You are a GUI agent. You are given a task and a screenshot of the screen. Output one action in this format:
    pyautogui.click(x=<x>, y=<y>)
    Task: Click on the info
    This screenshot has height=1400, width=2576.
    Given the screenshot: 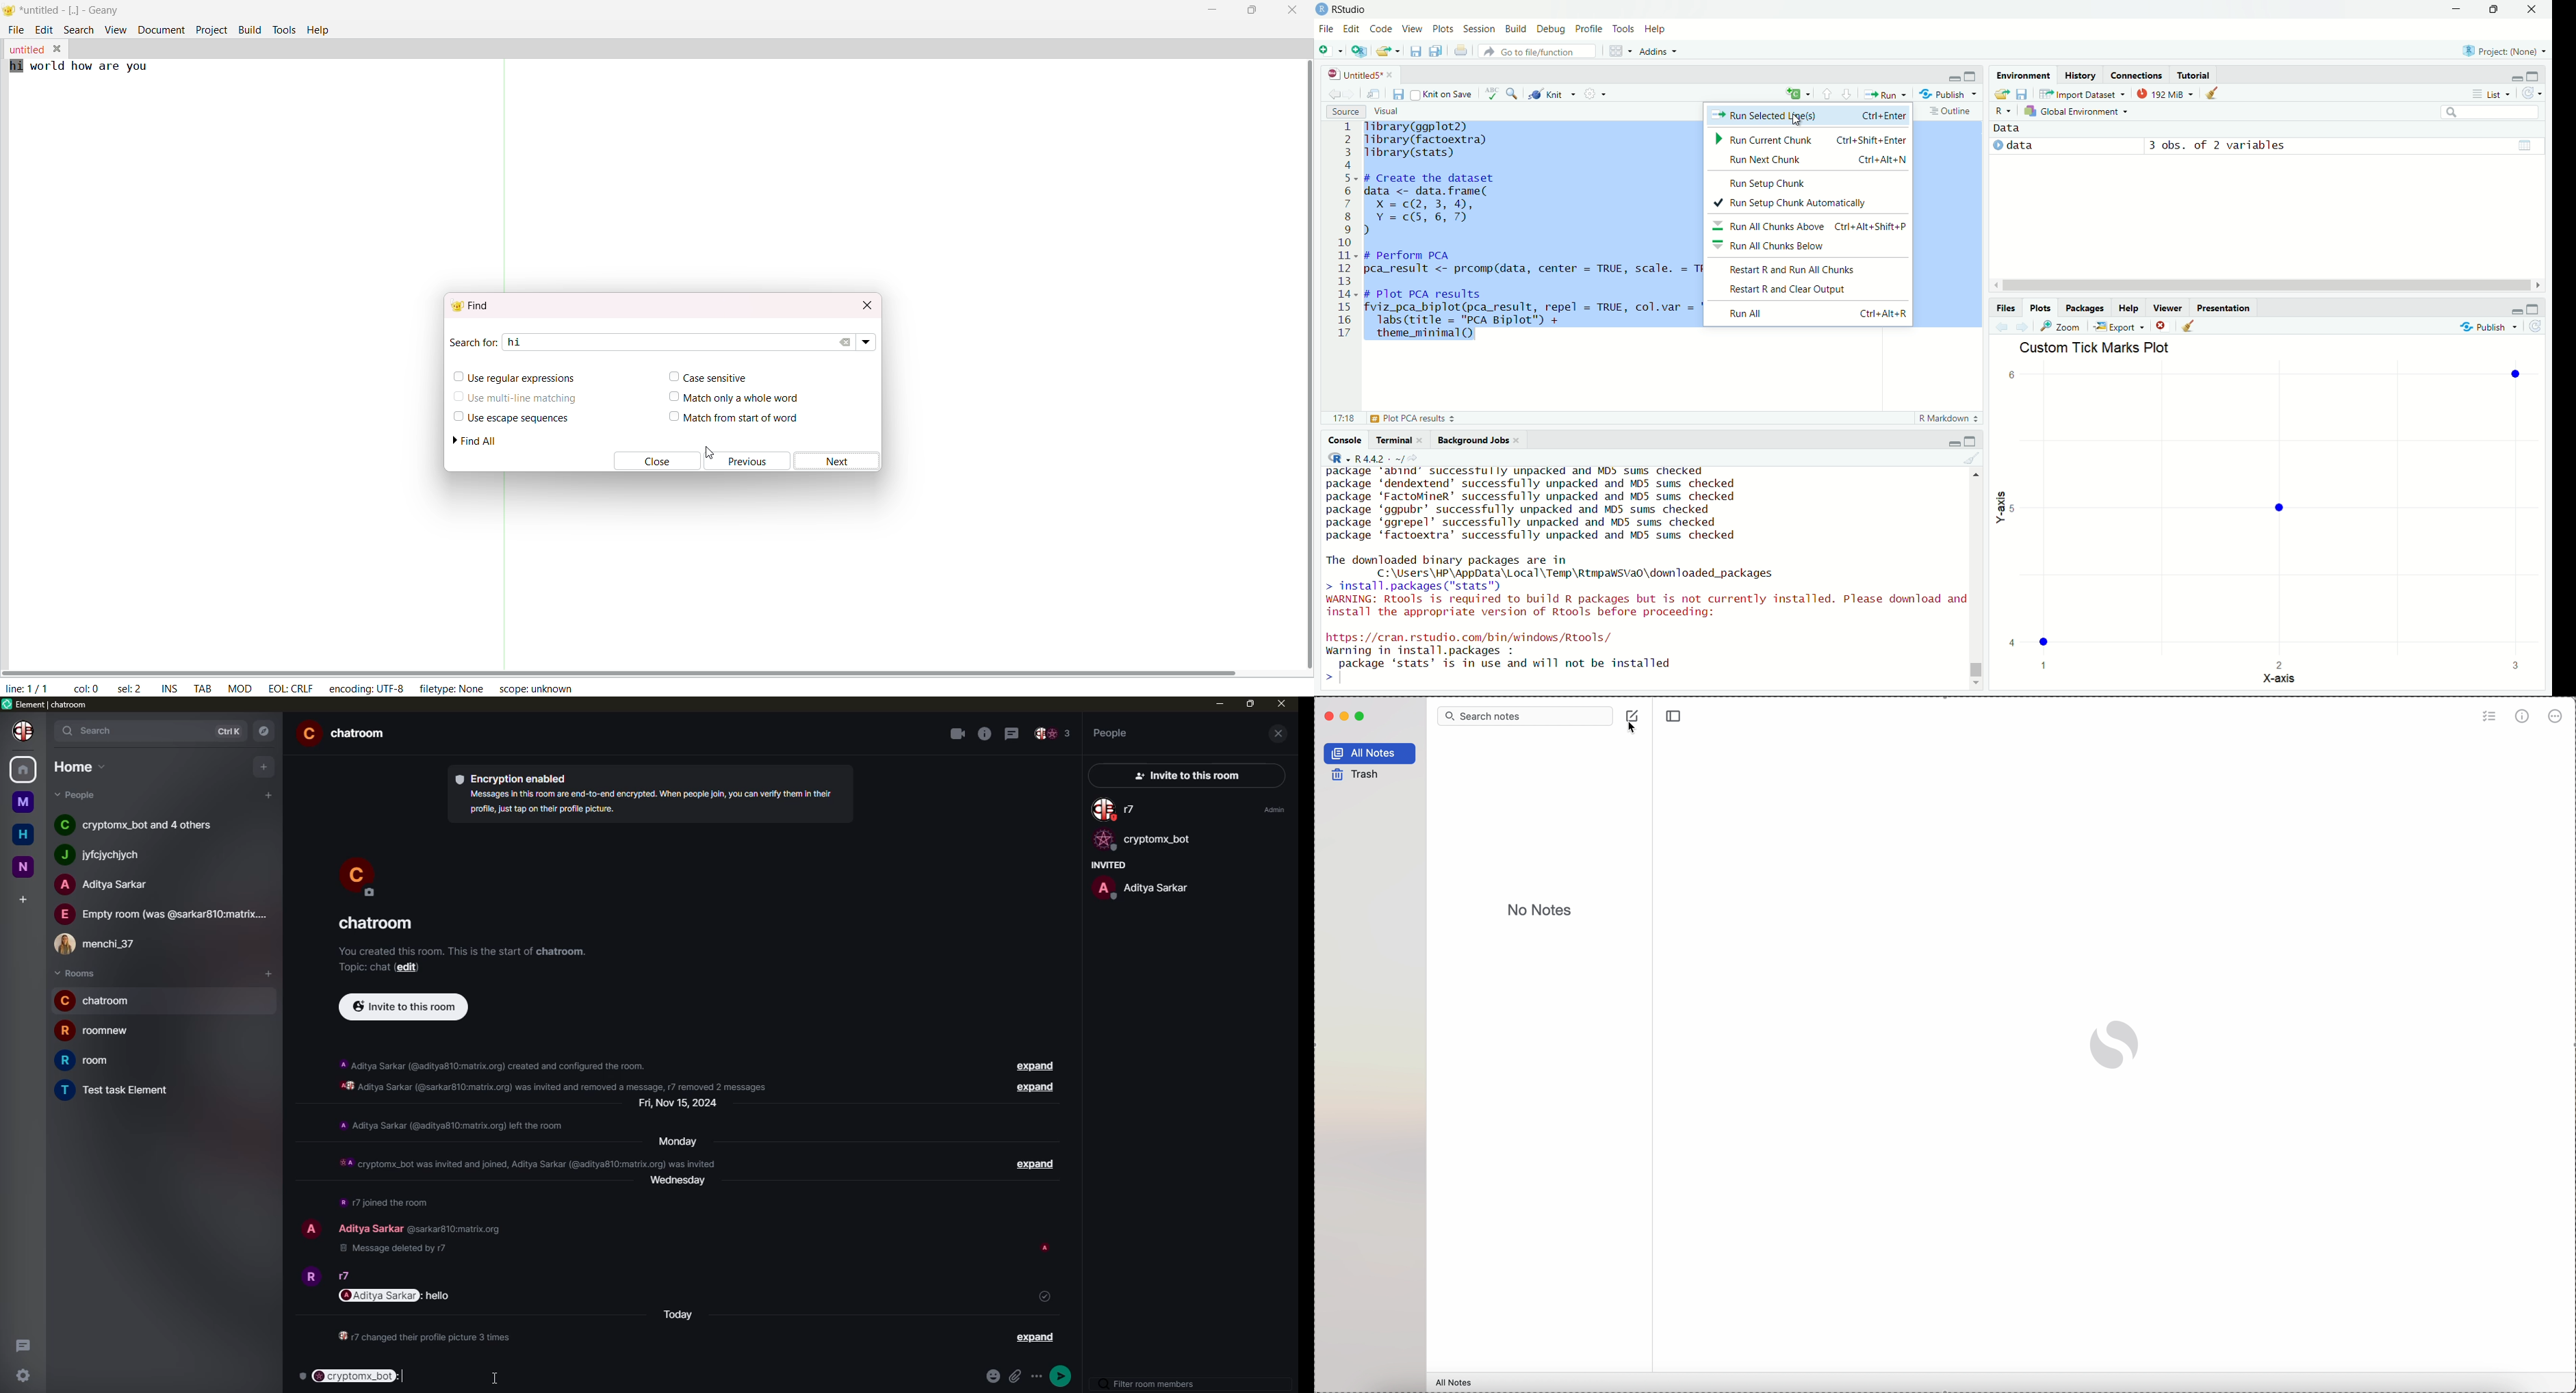 What is the action you would take?
    pyautogui.click(x=560, y=1075)
    